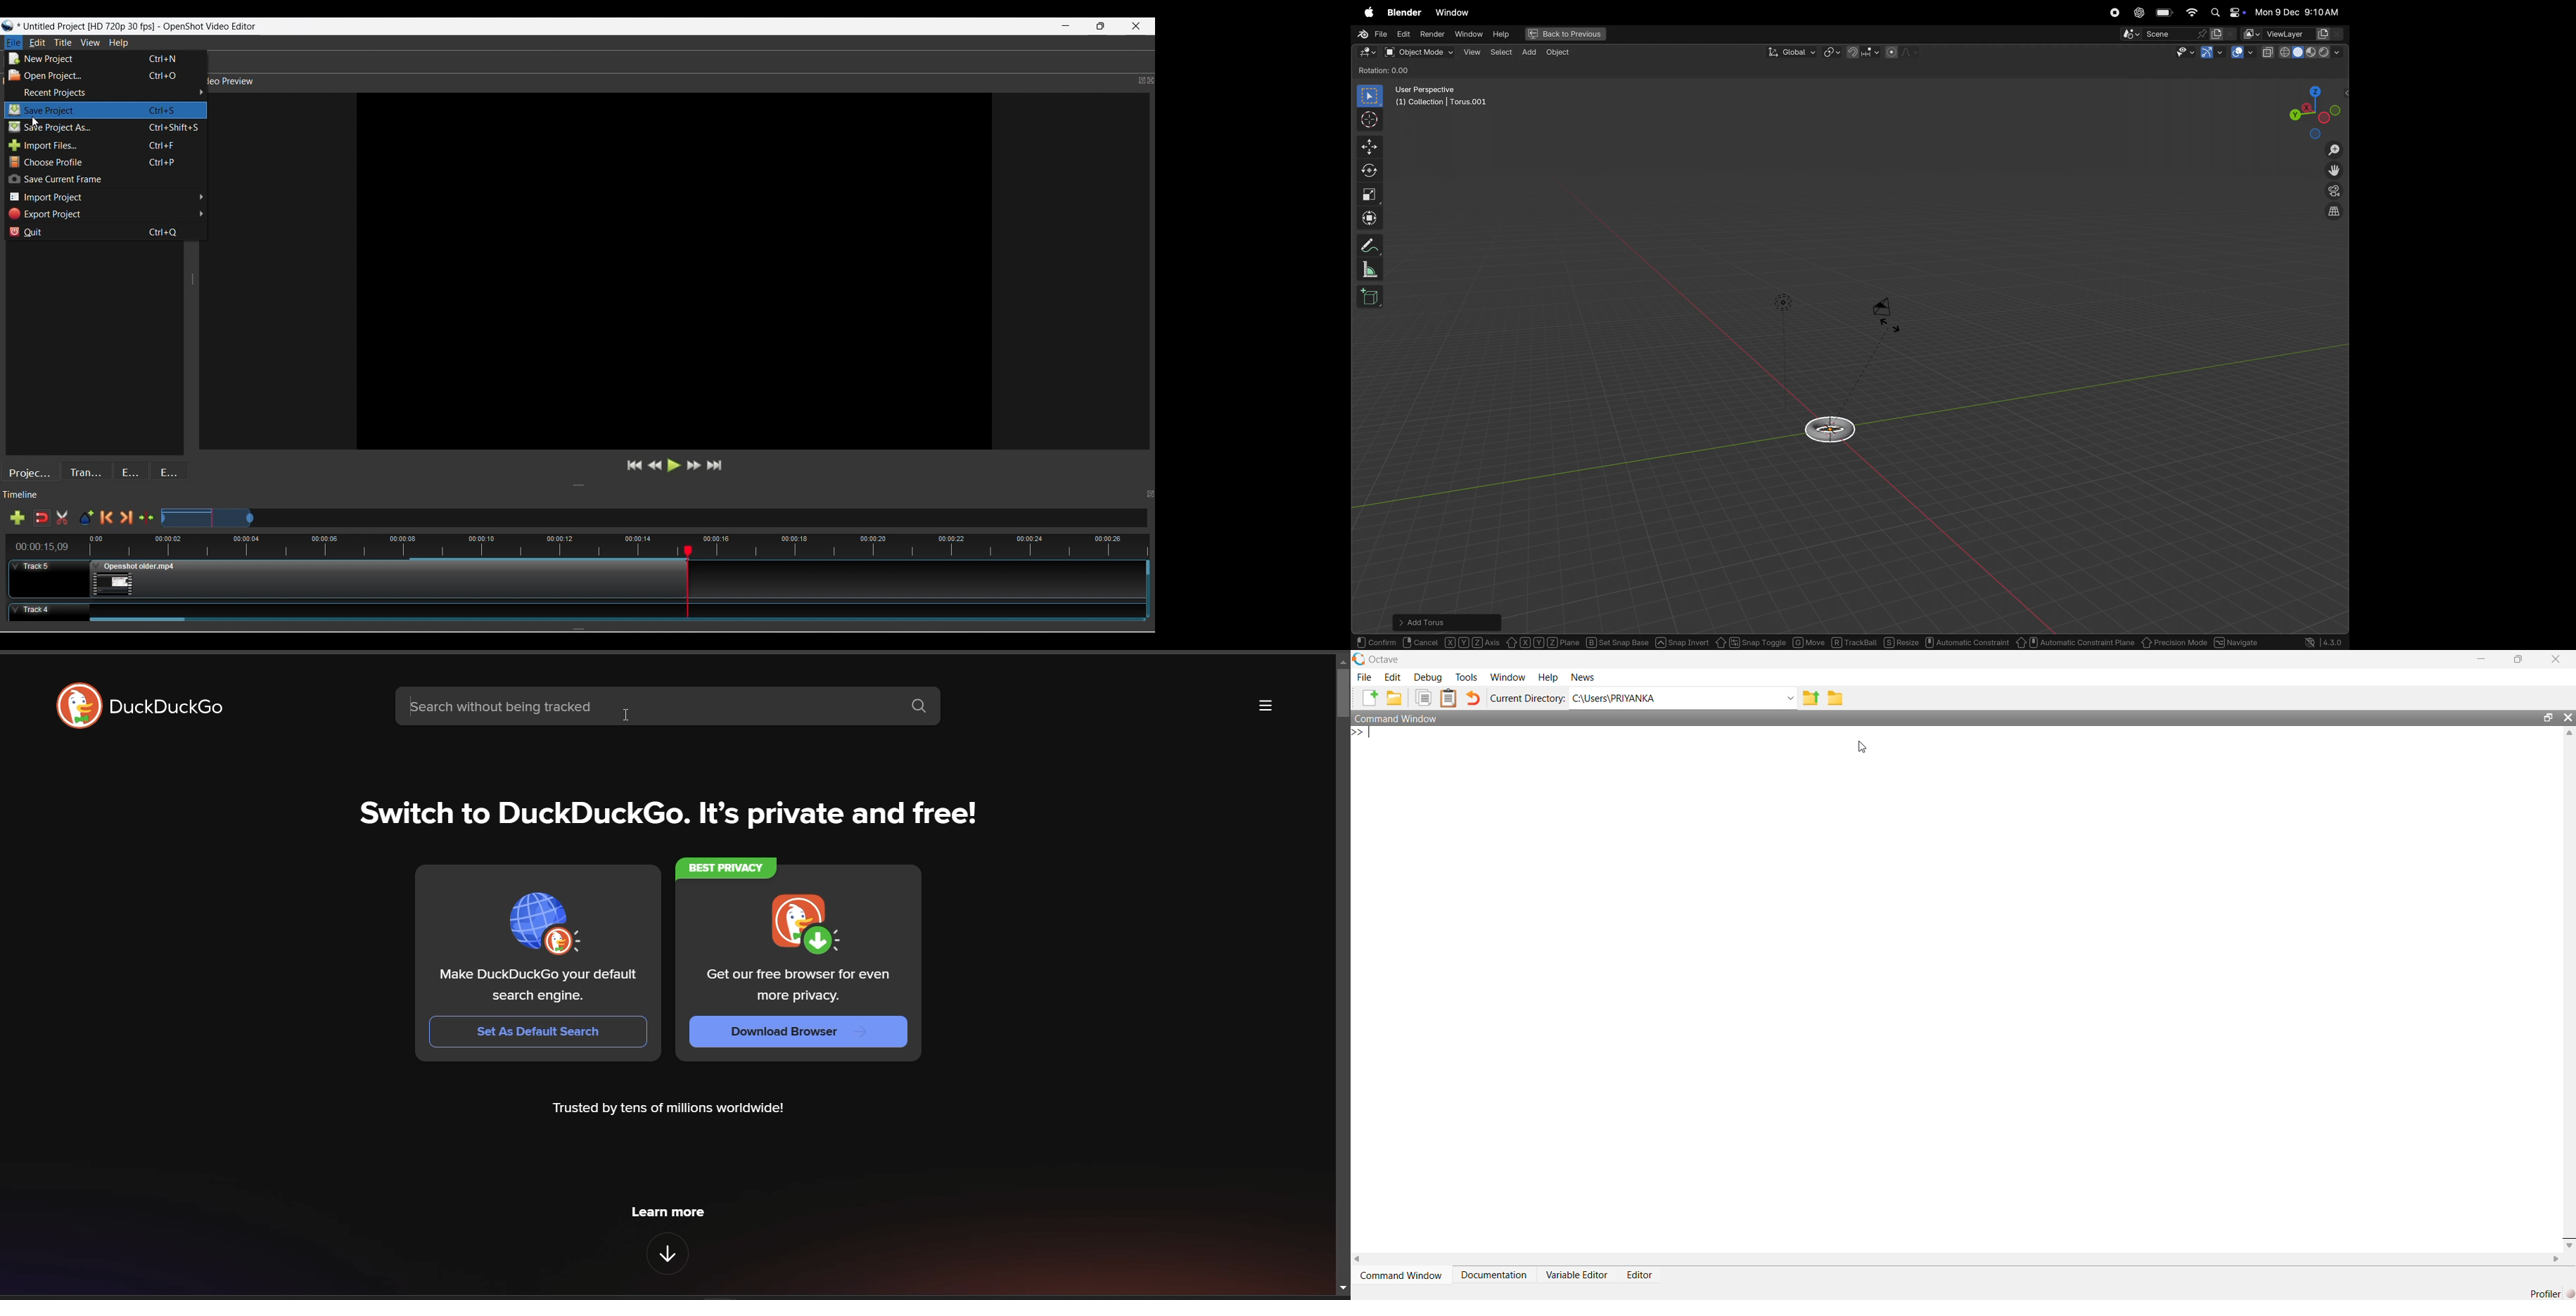 The image size is (2576, 1316). What do you see at coordinates (104, 58) in the screenshot?
I see `New project` at bounding box center [104, 58].